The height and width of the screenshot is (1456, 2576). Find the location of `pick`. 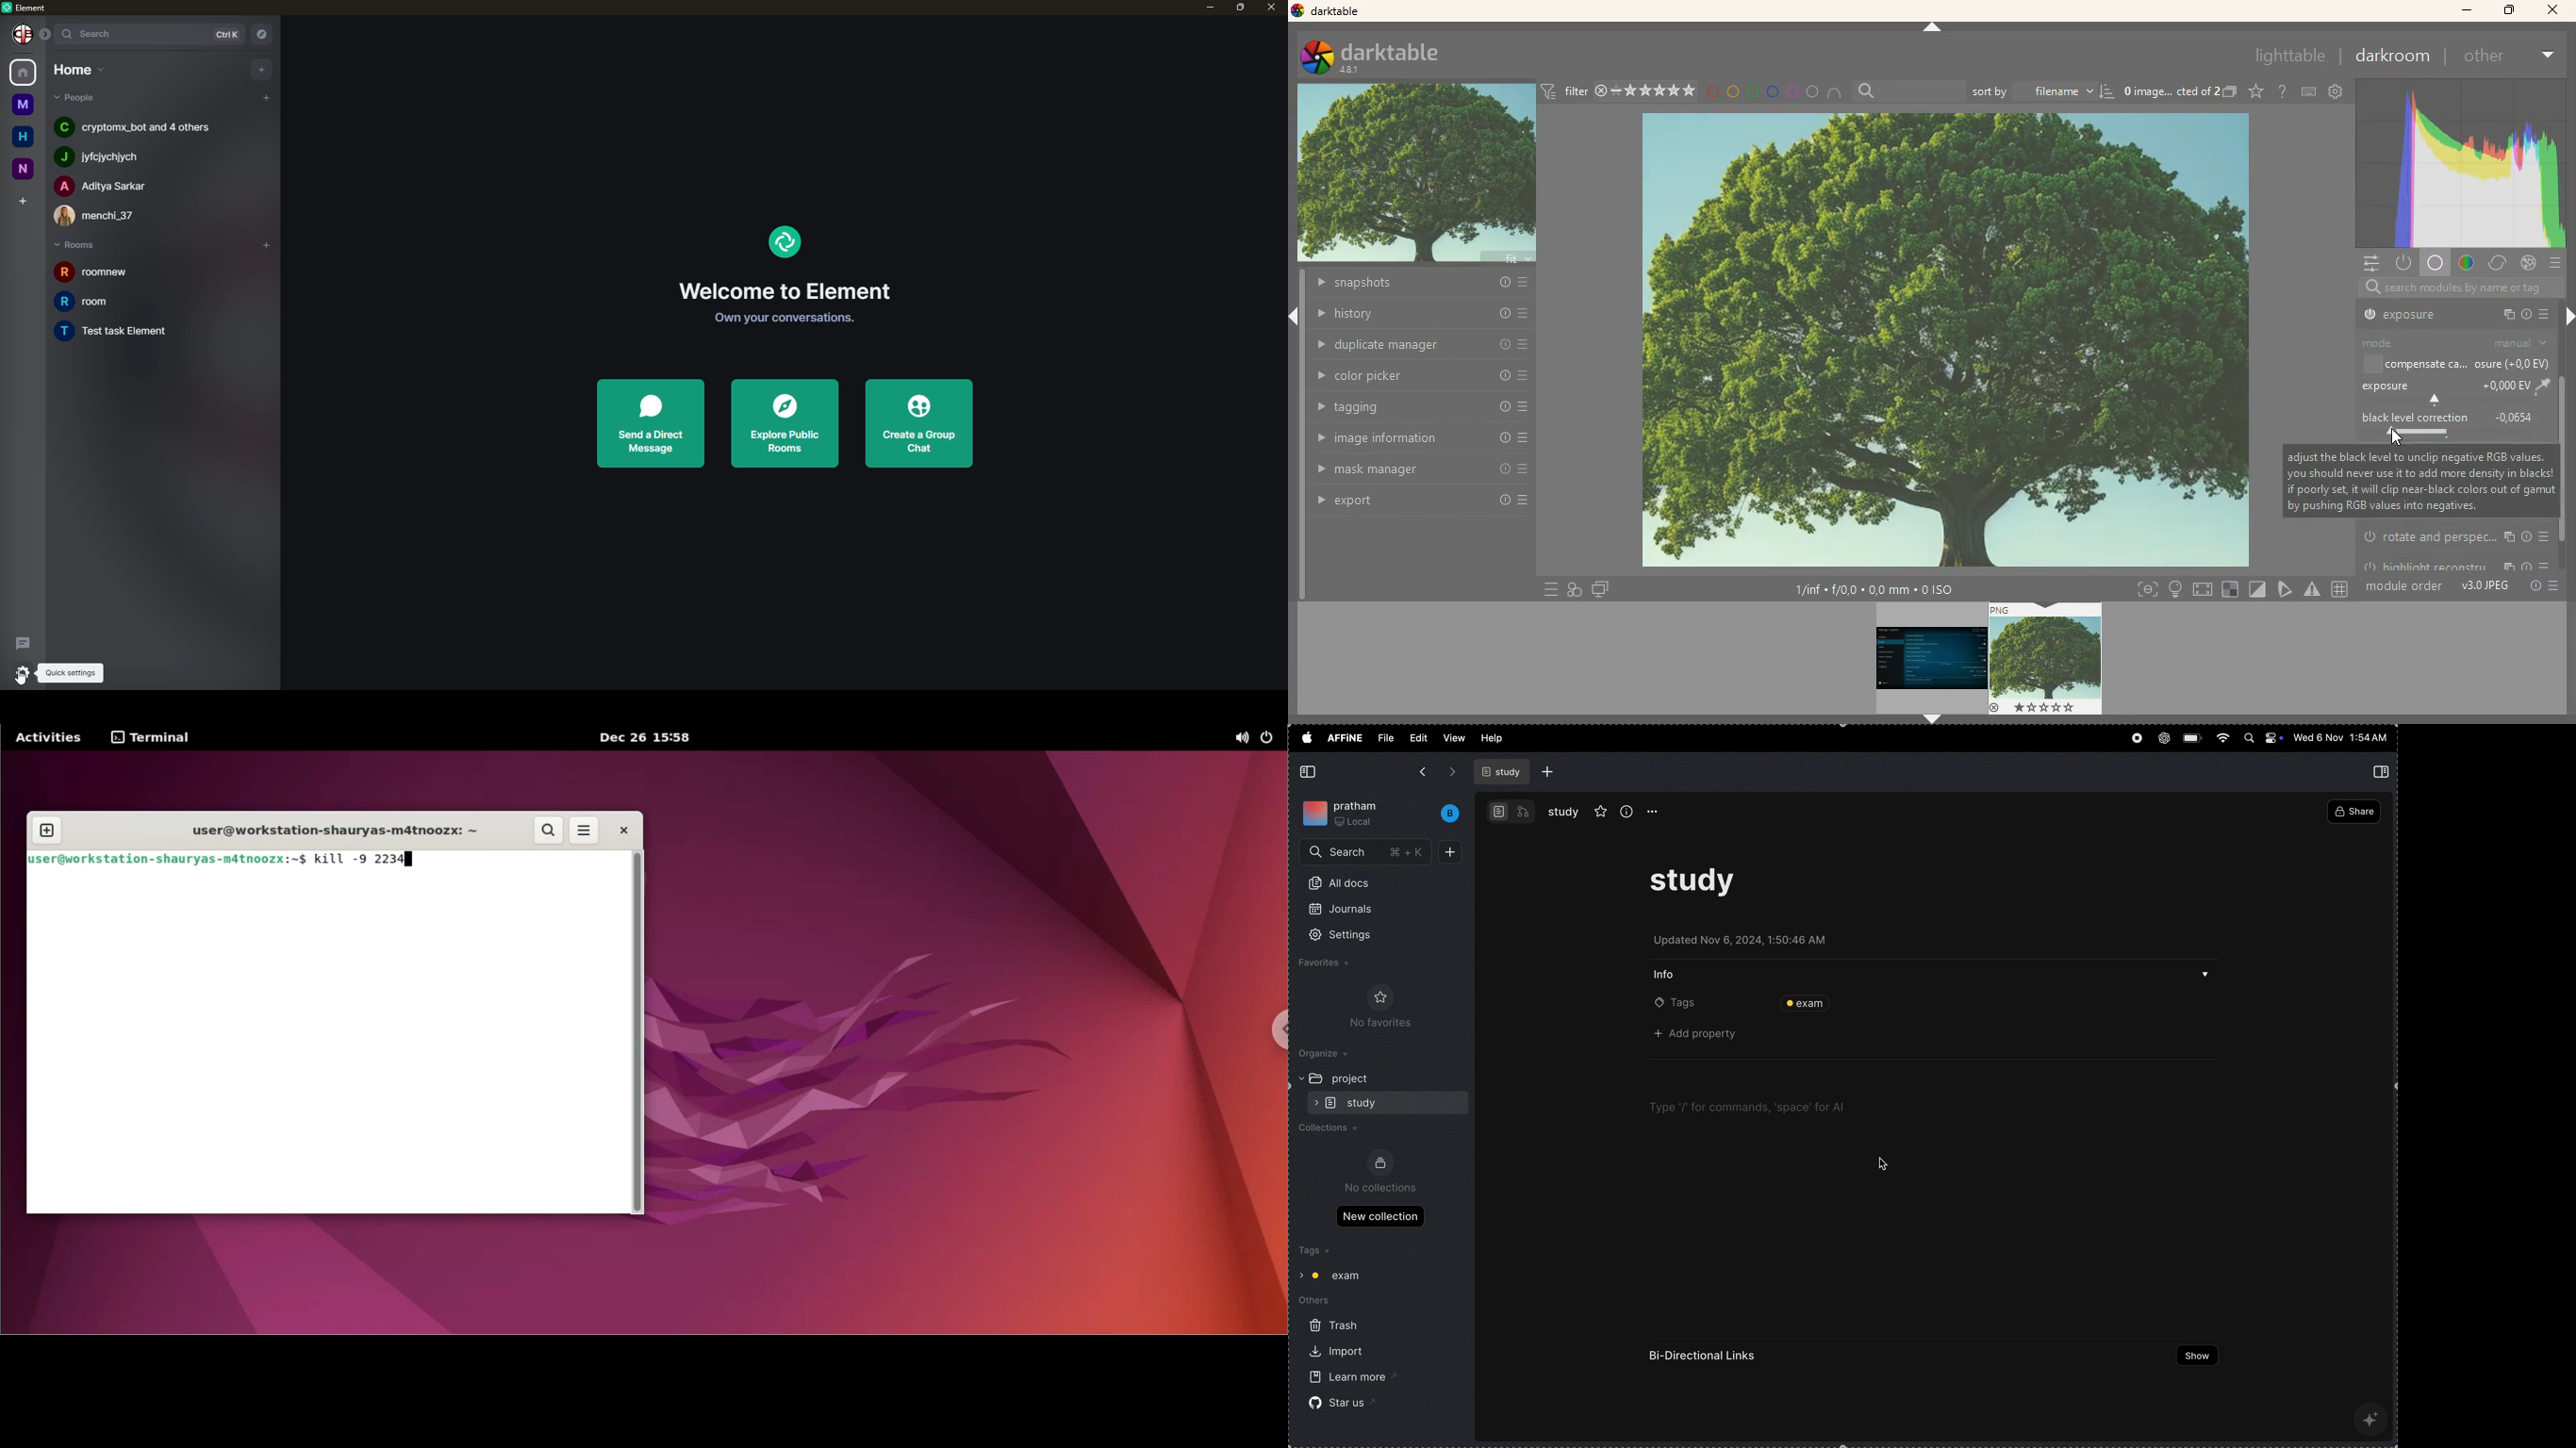

pick is located at coordinates (2285, 589).